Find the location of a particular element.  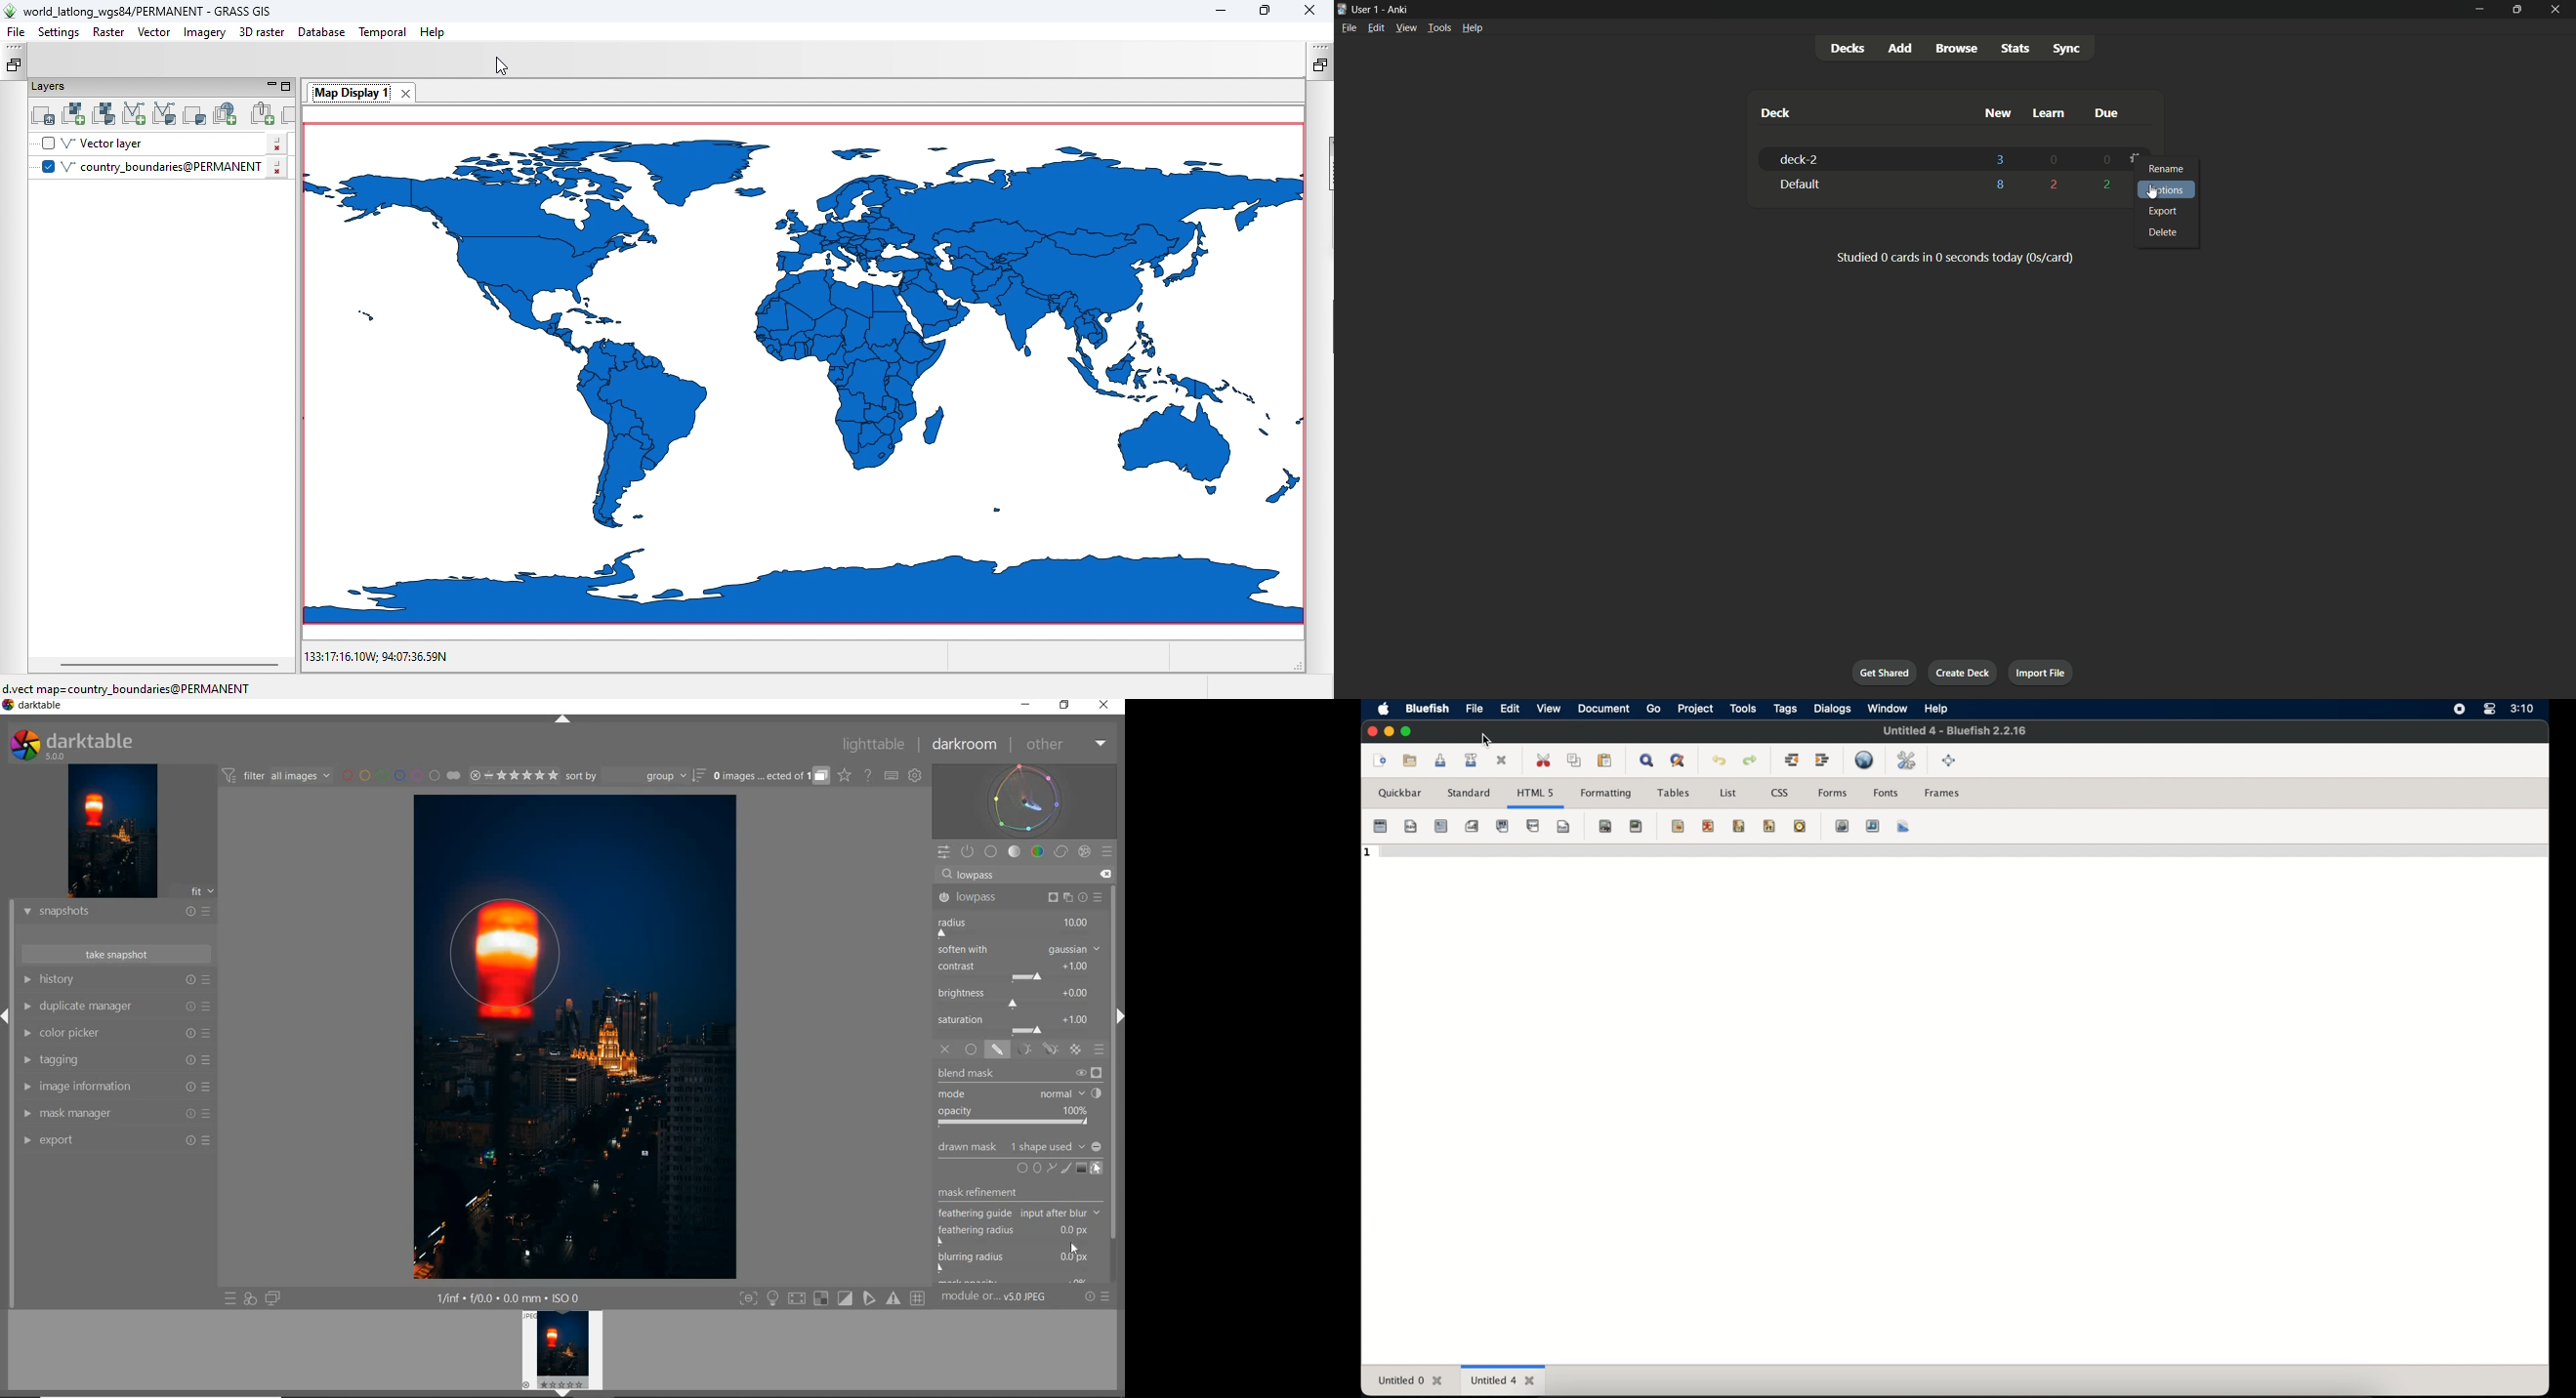

2 is located at coordinates (2105, 184).